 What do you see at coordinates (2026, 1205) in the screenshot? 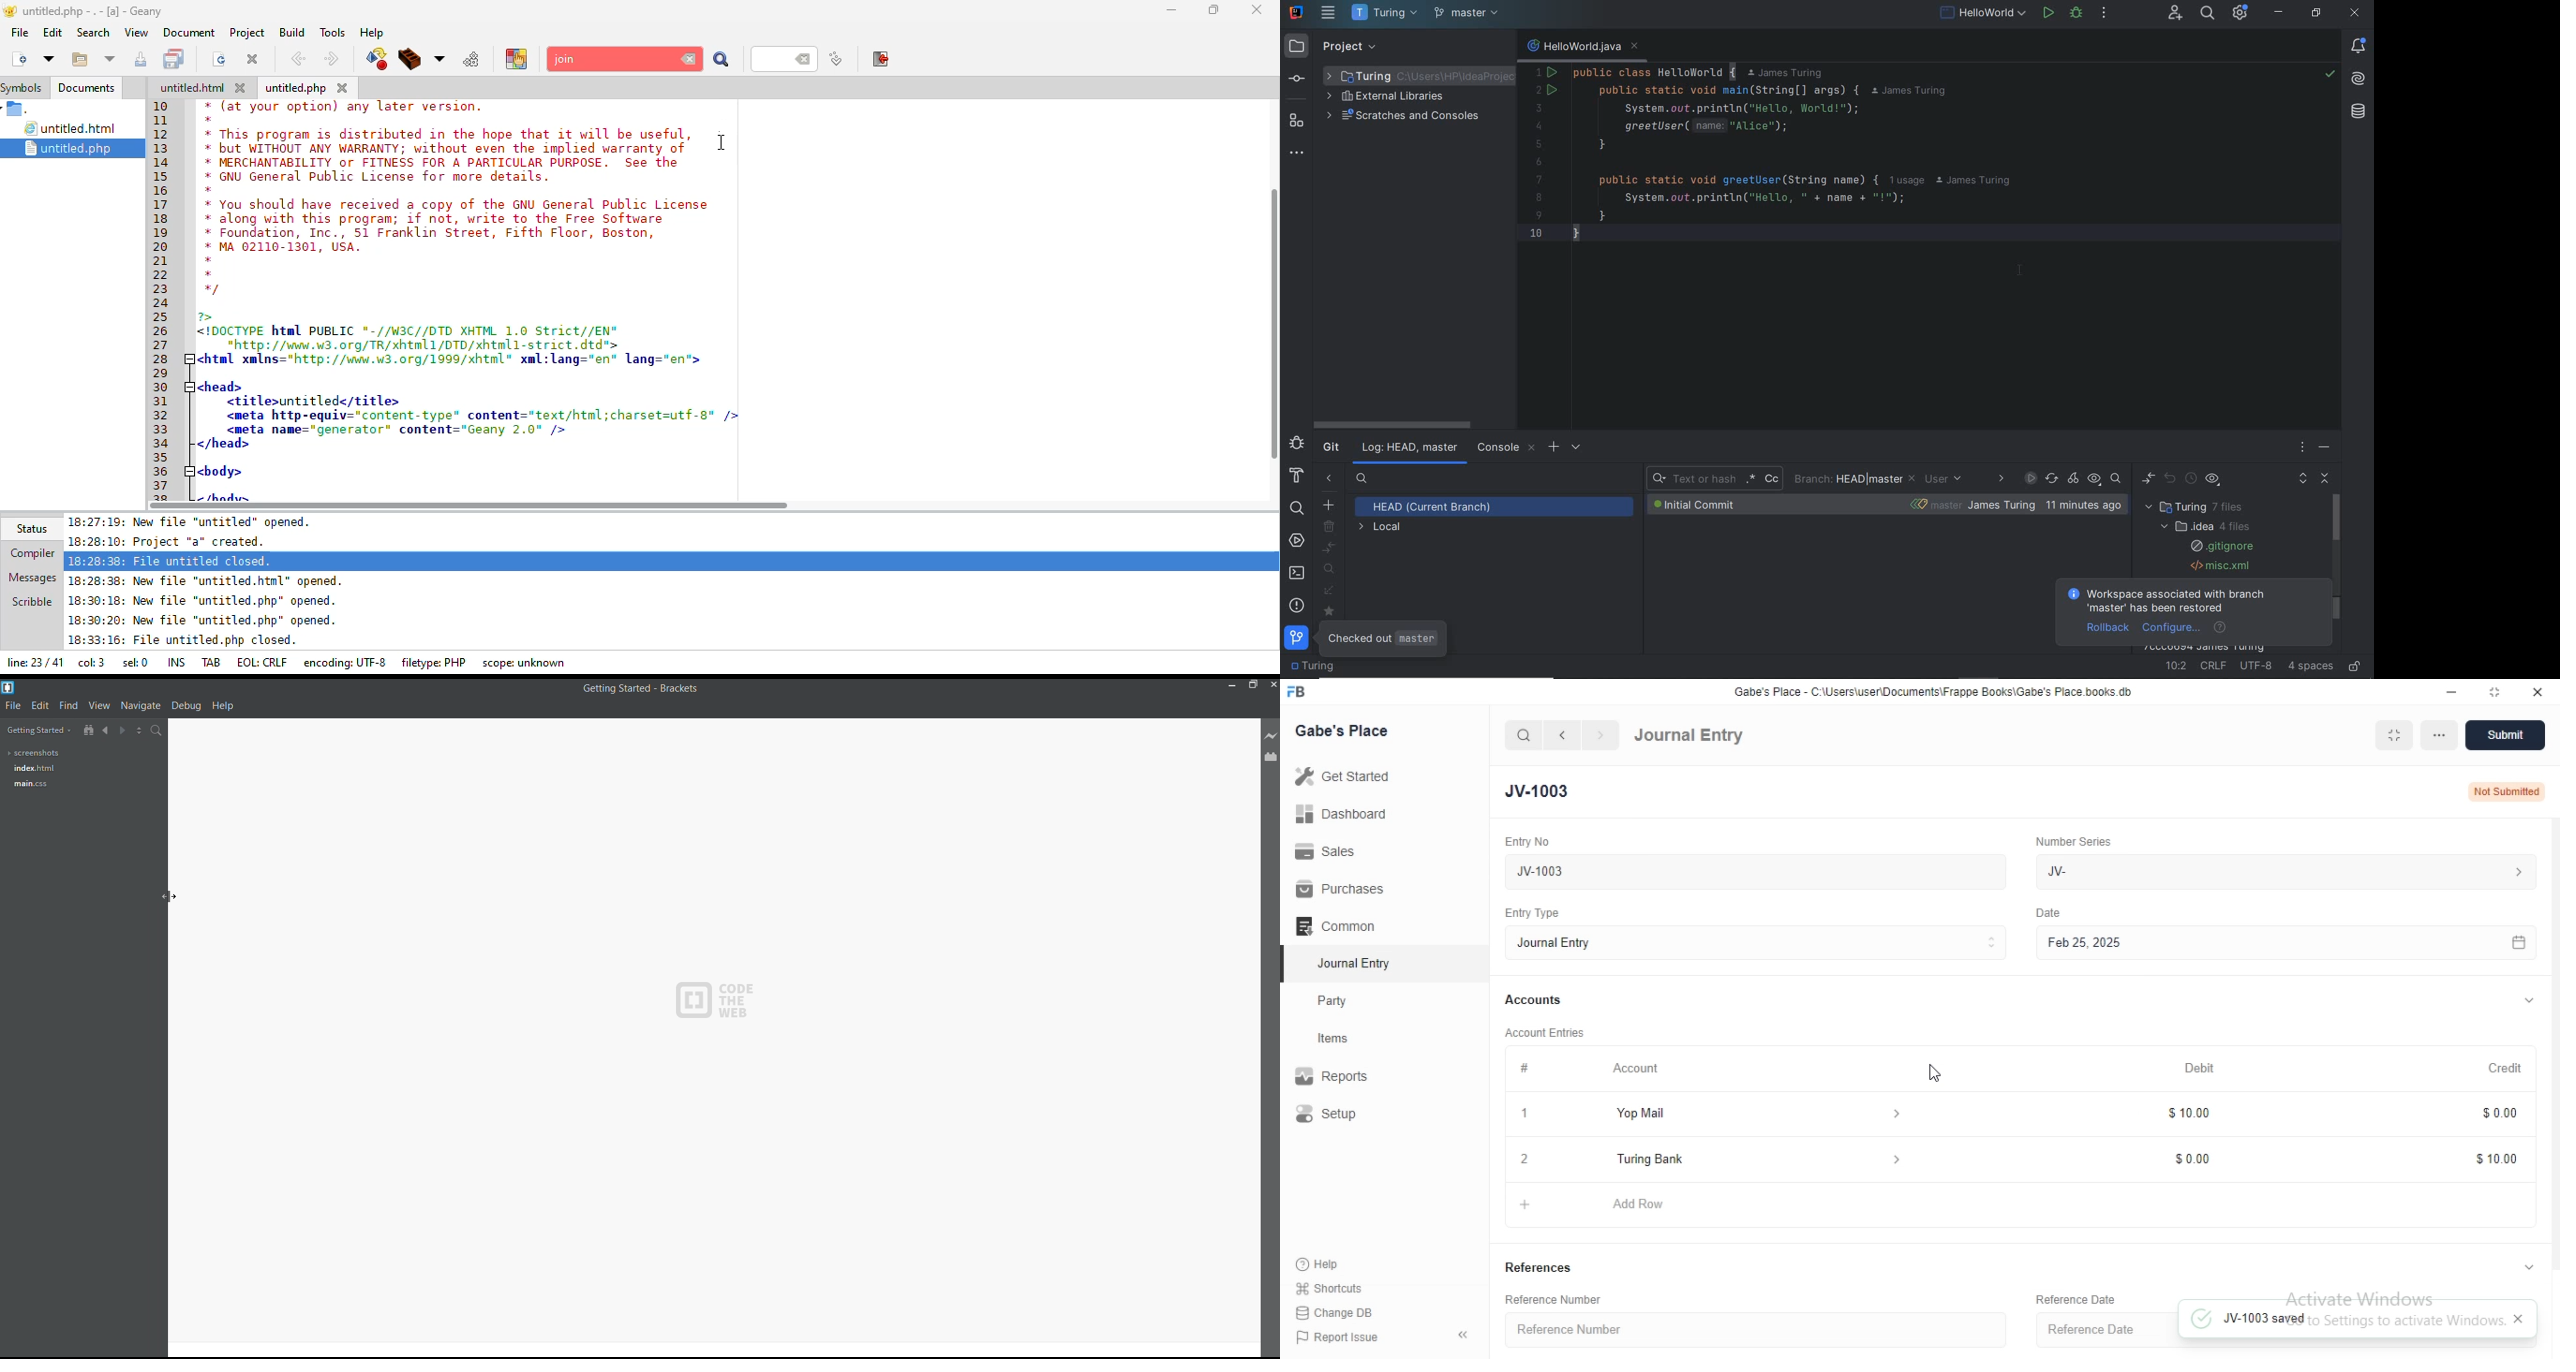
I see `+ Add Row` at bounding box center [2026, 1205].